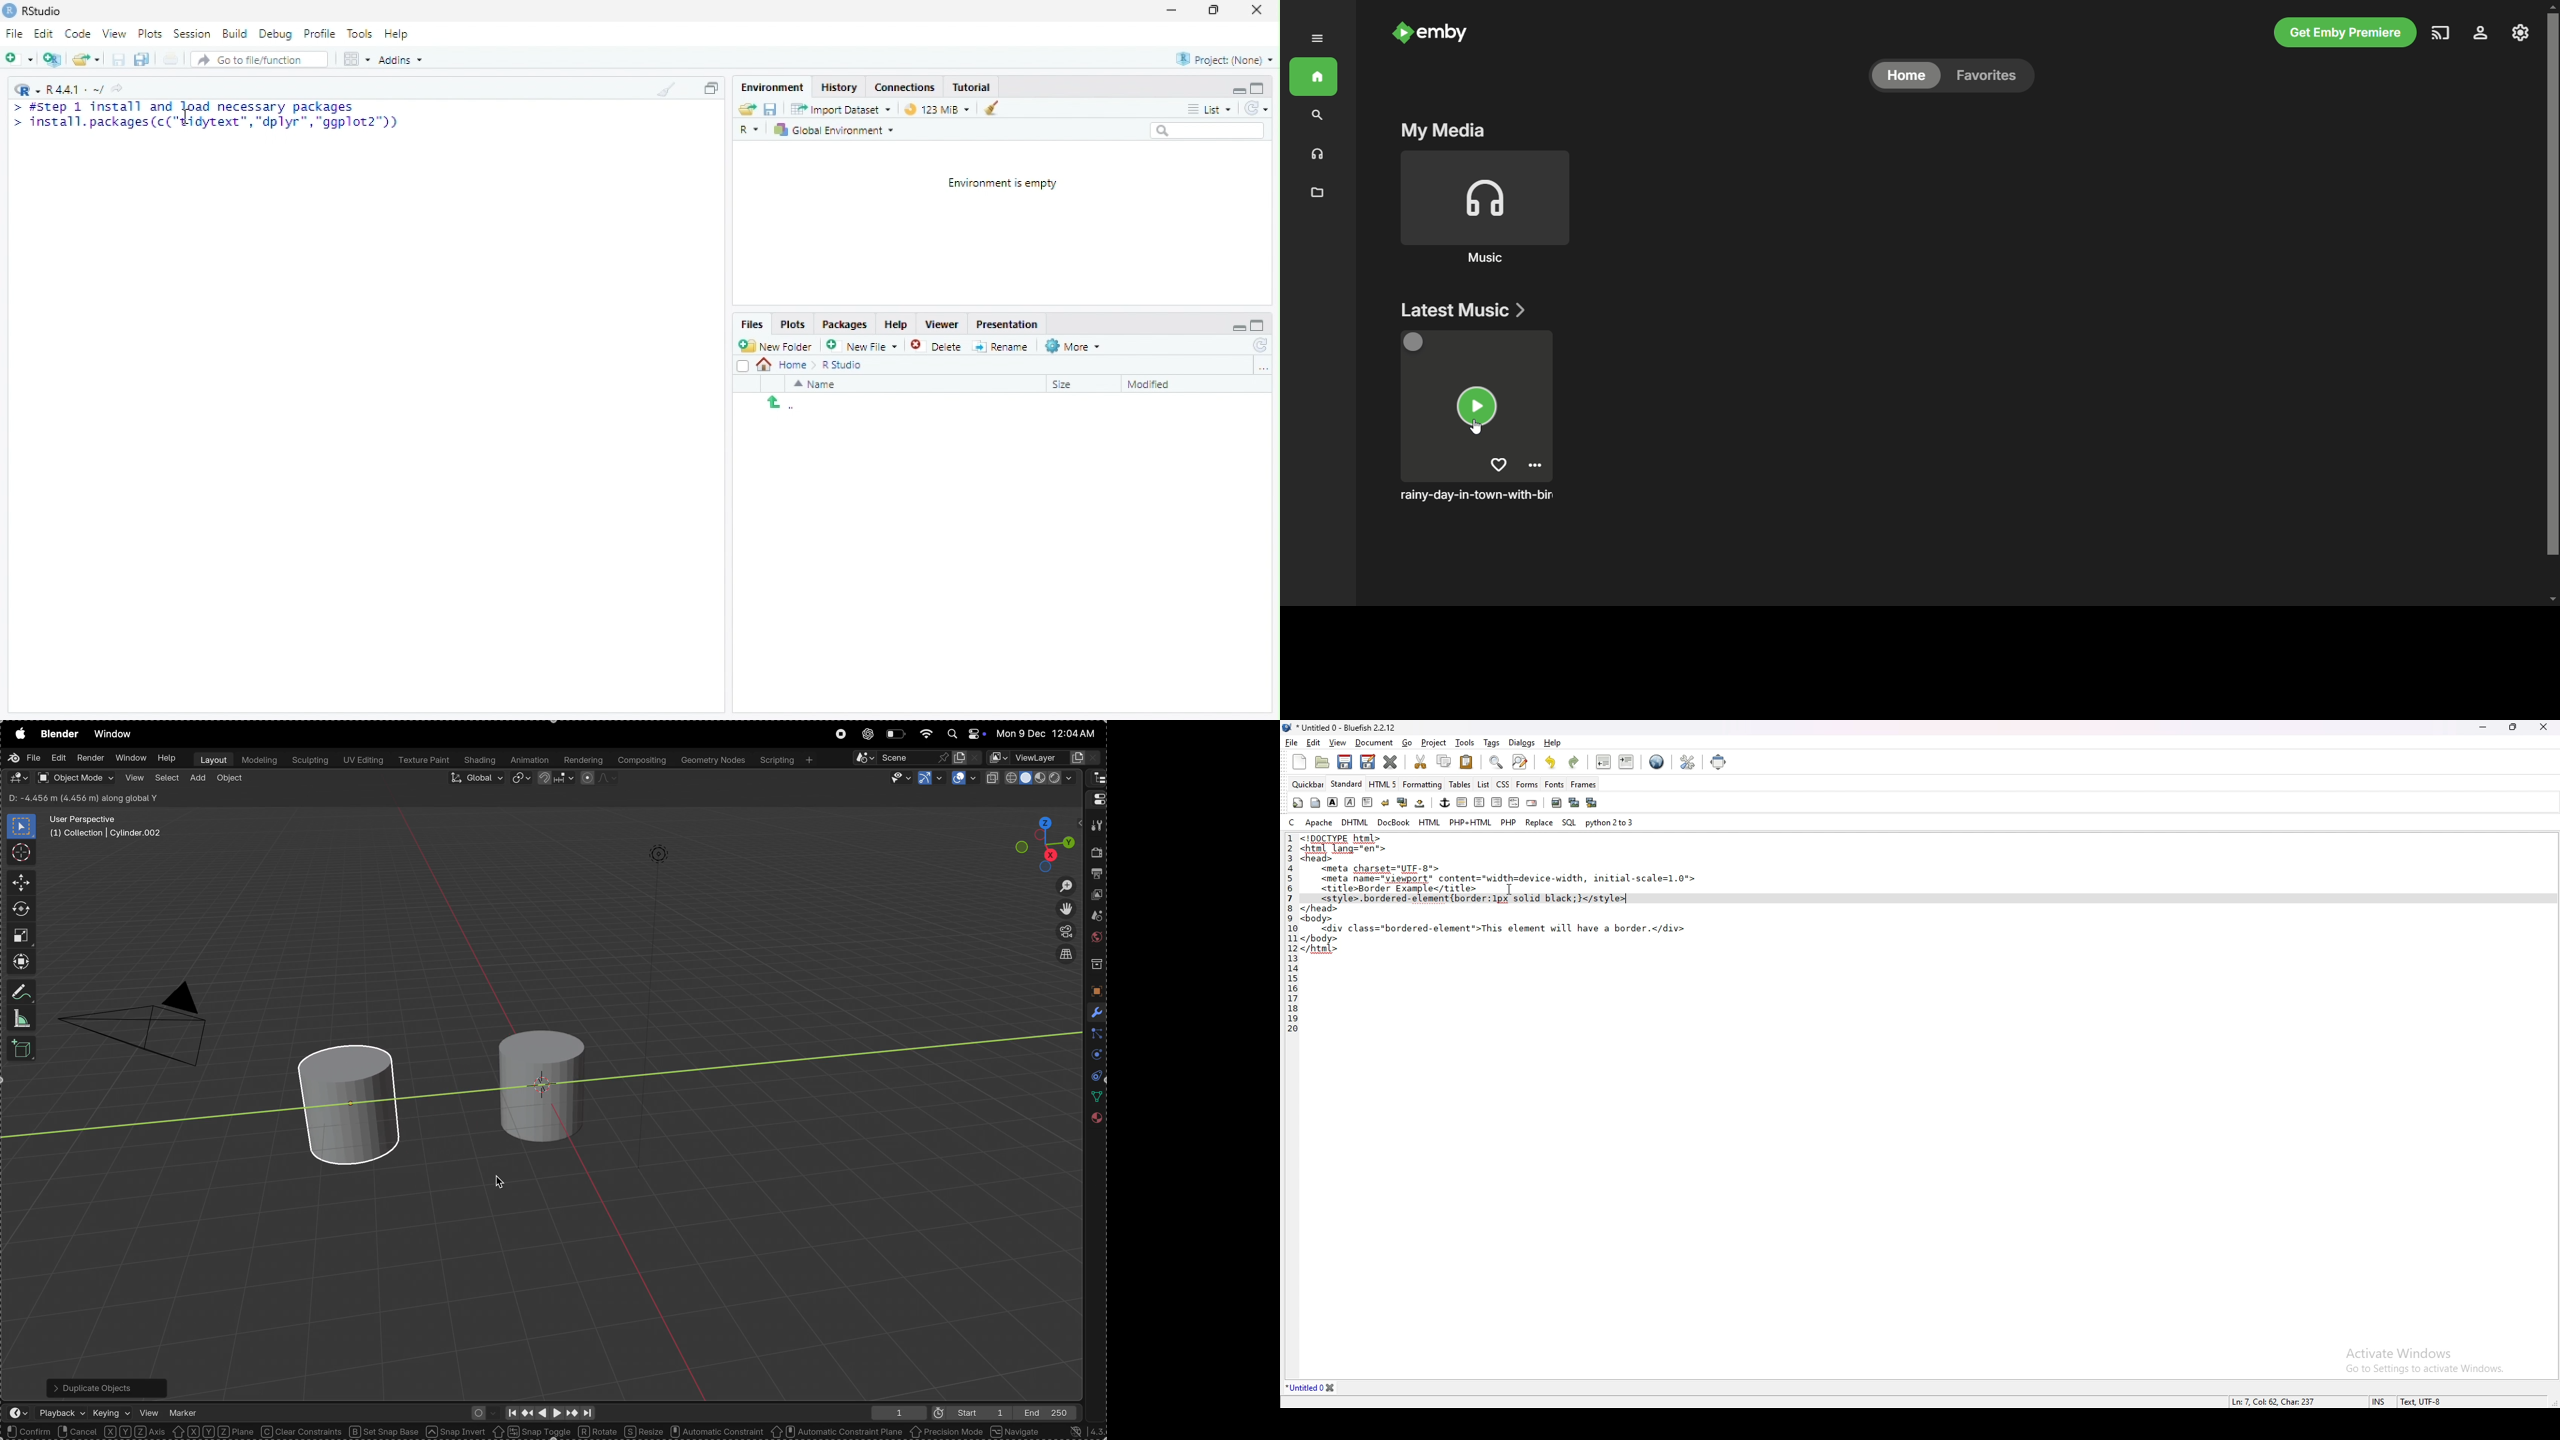  I want to click on R, so click(27, 89).